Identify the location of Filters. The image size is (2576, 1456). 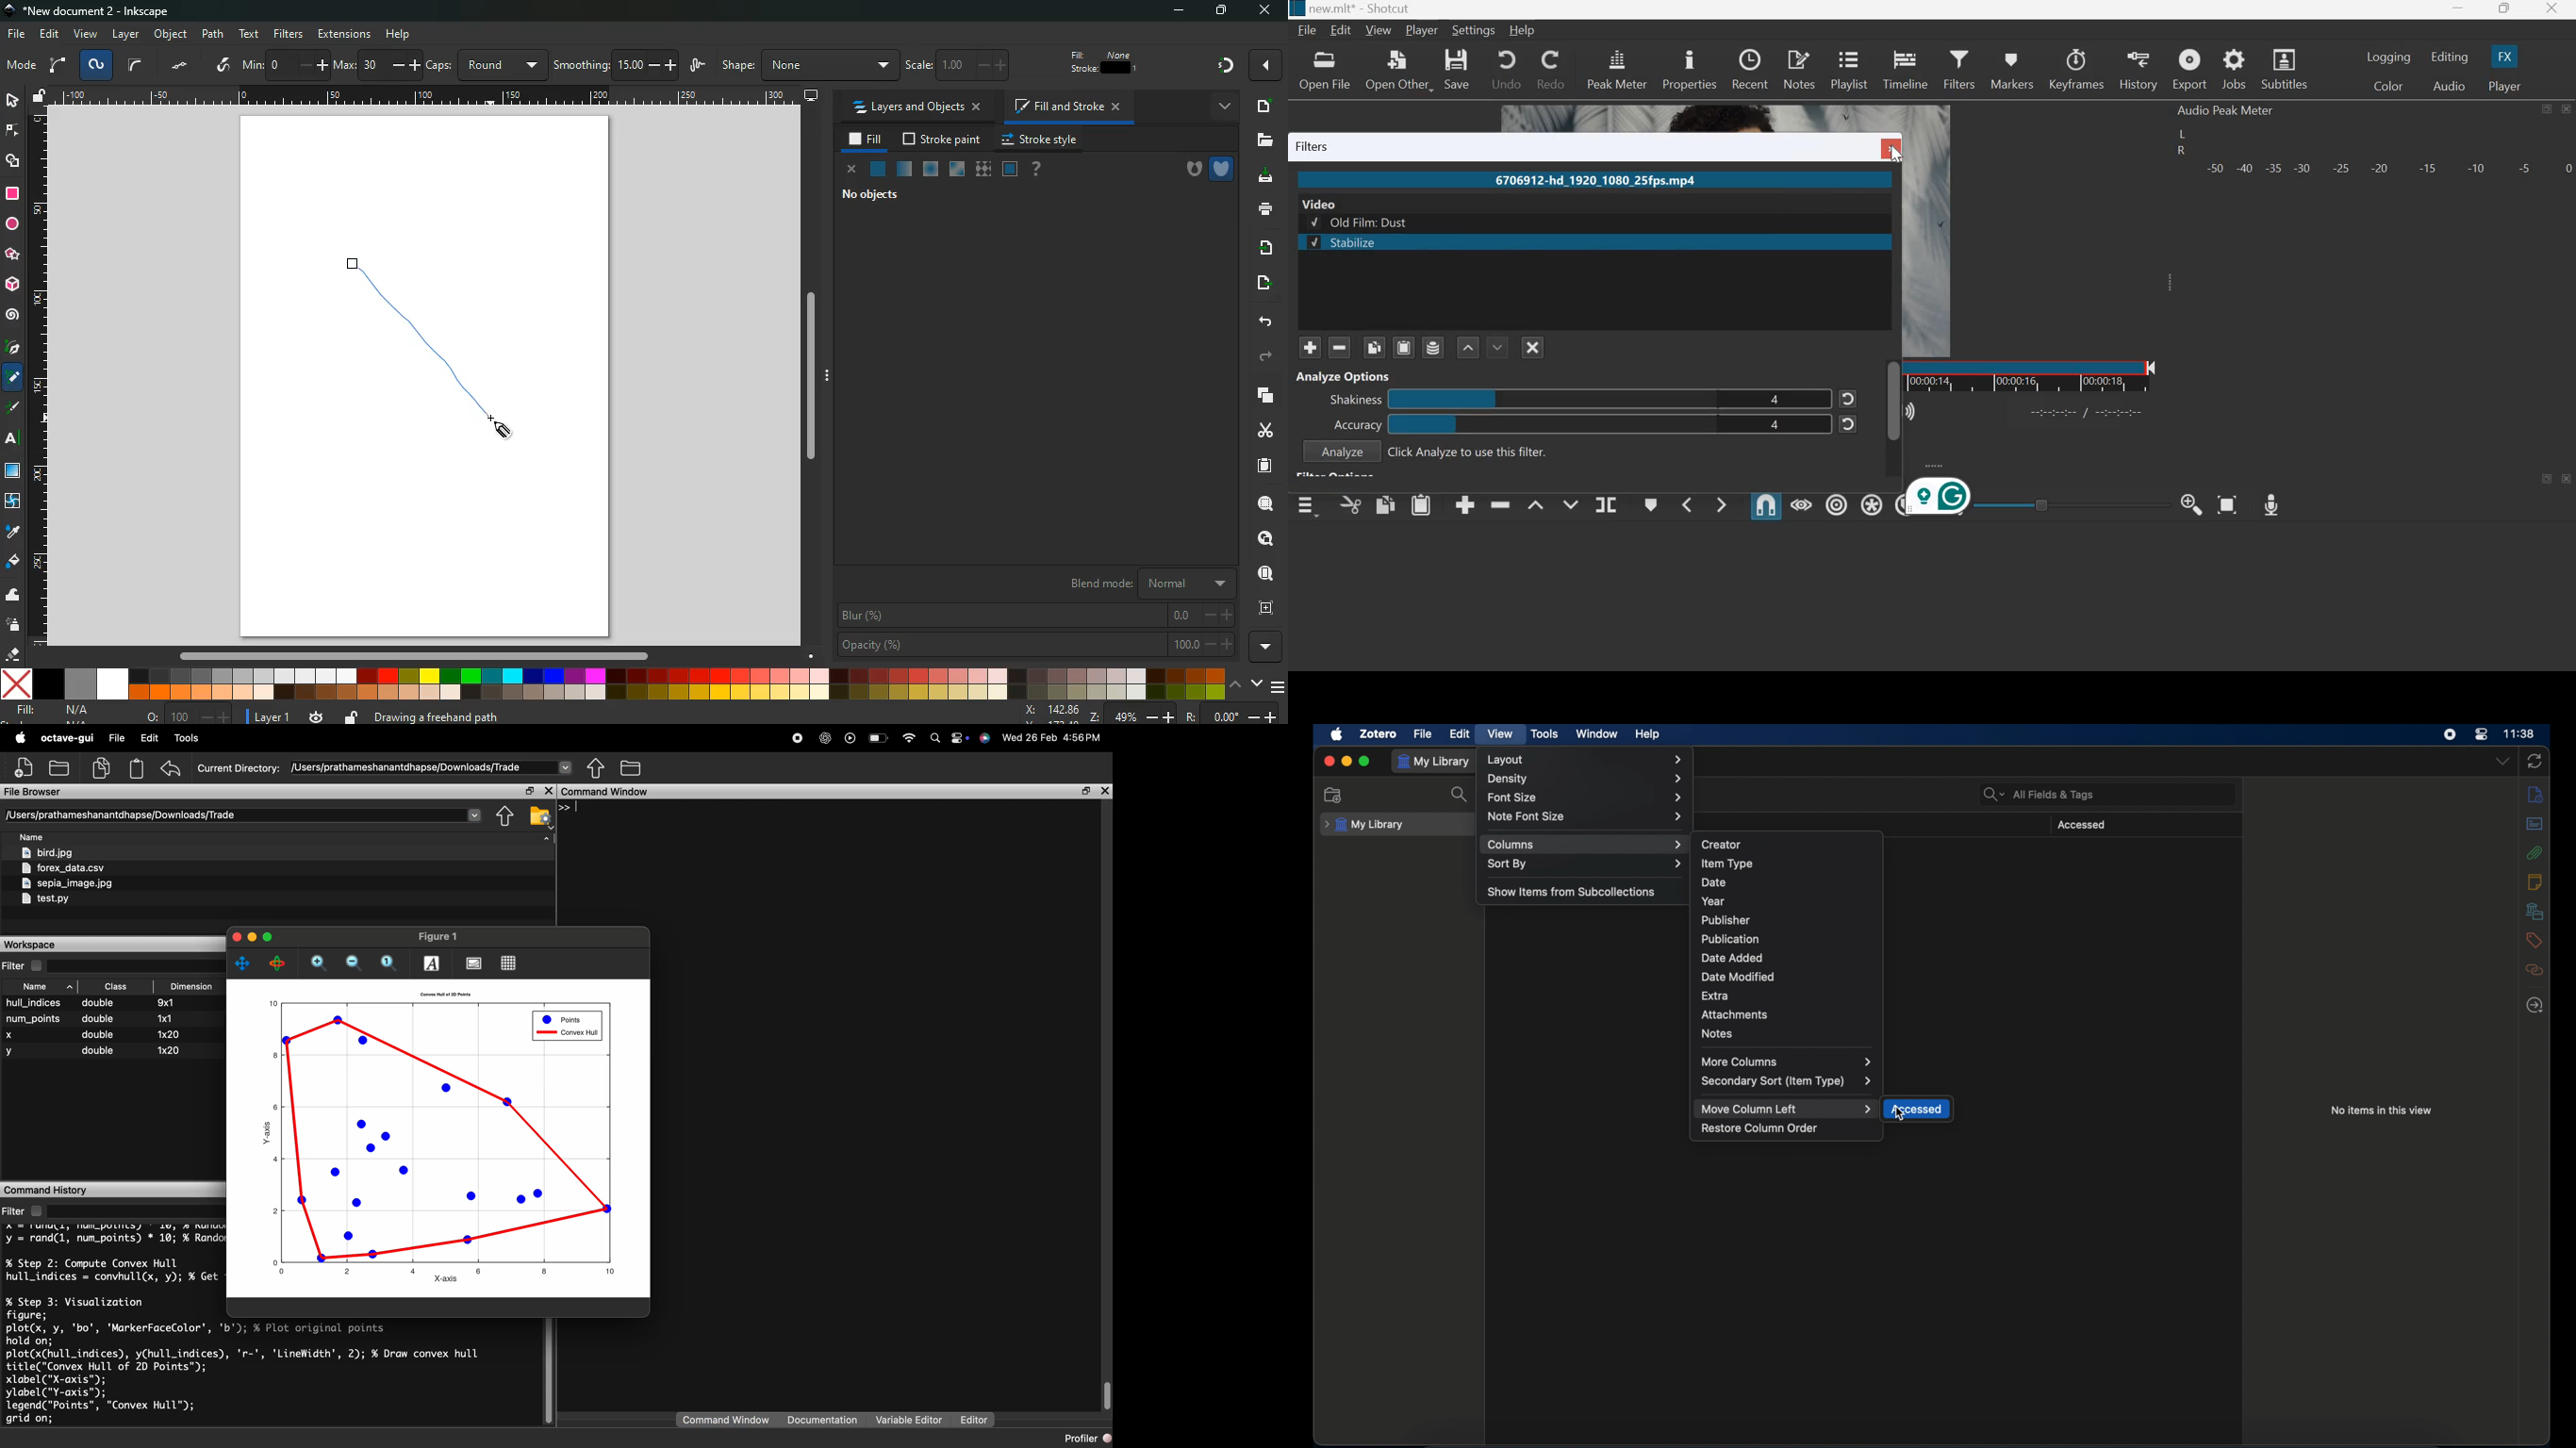
(1962, 68).